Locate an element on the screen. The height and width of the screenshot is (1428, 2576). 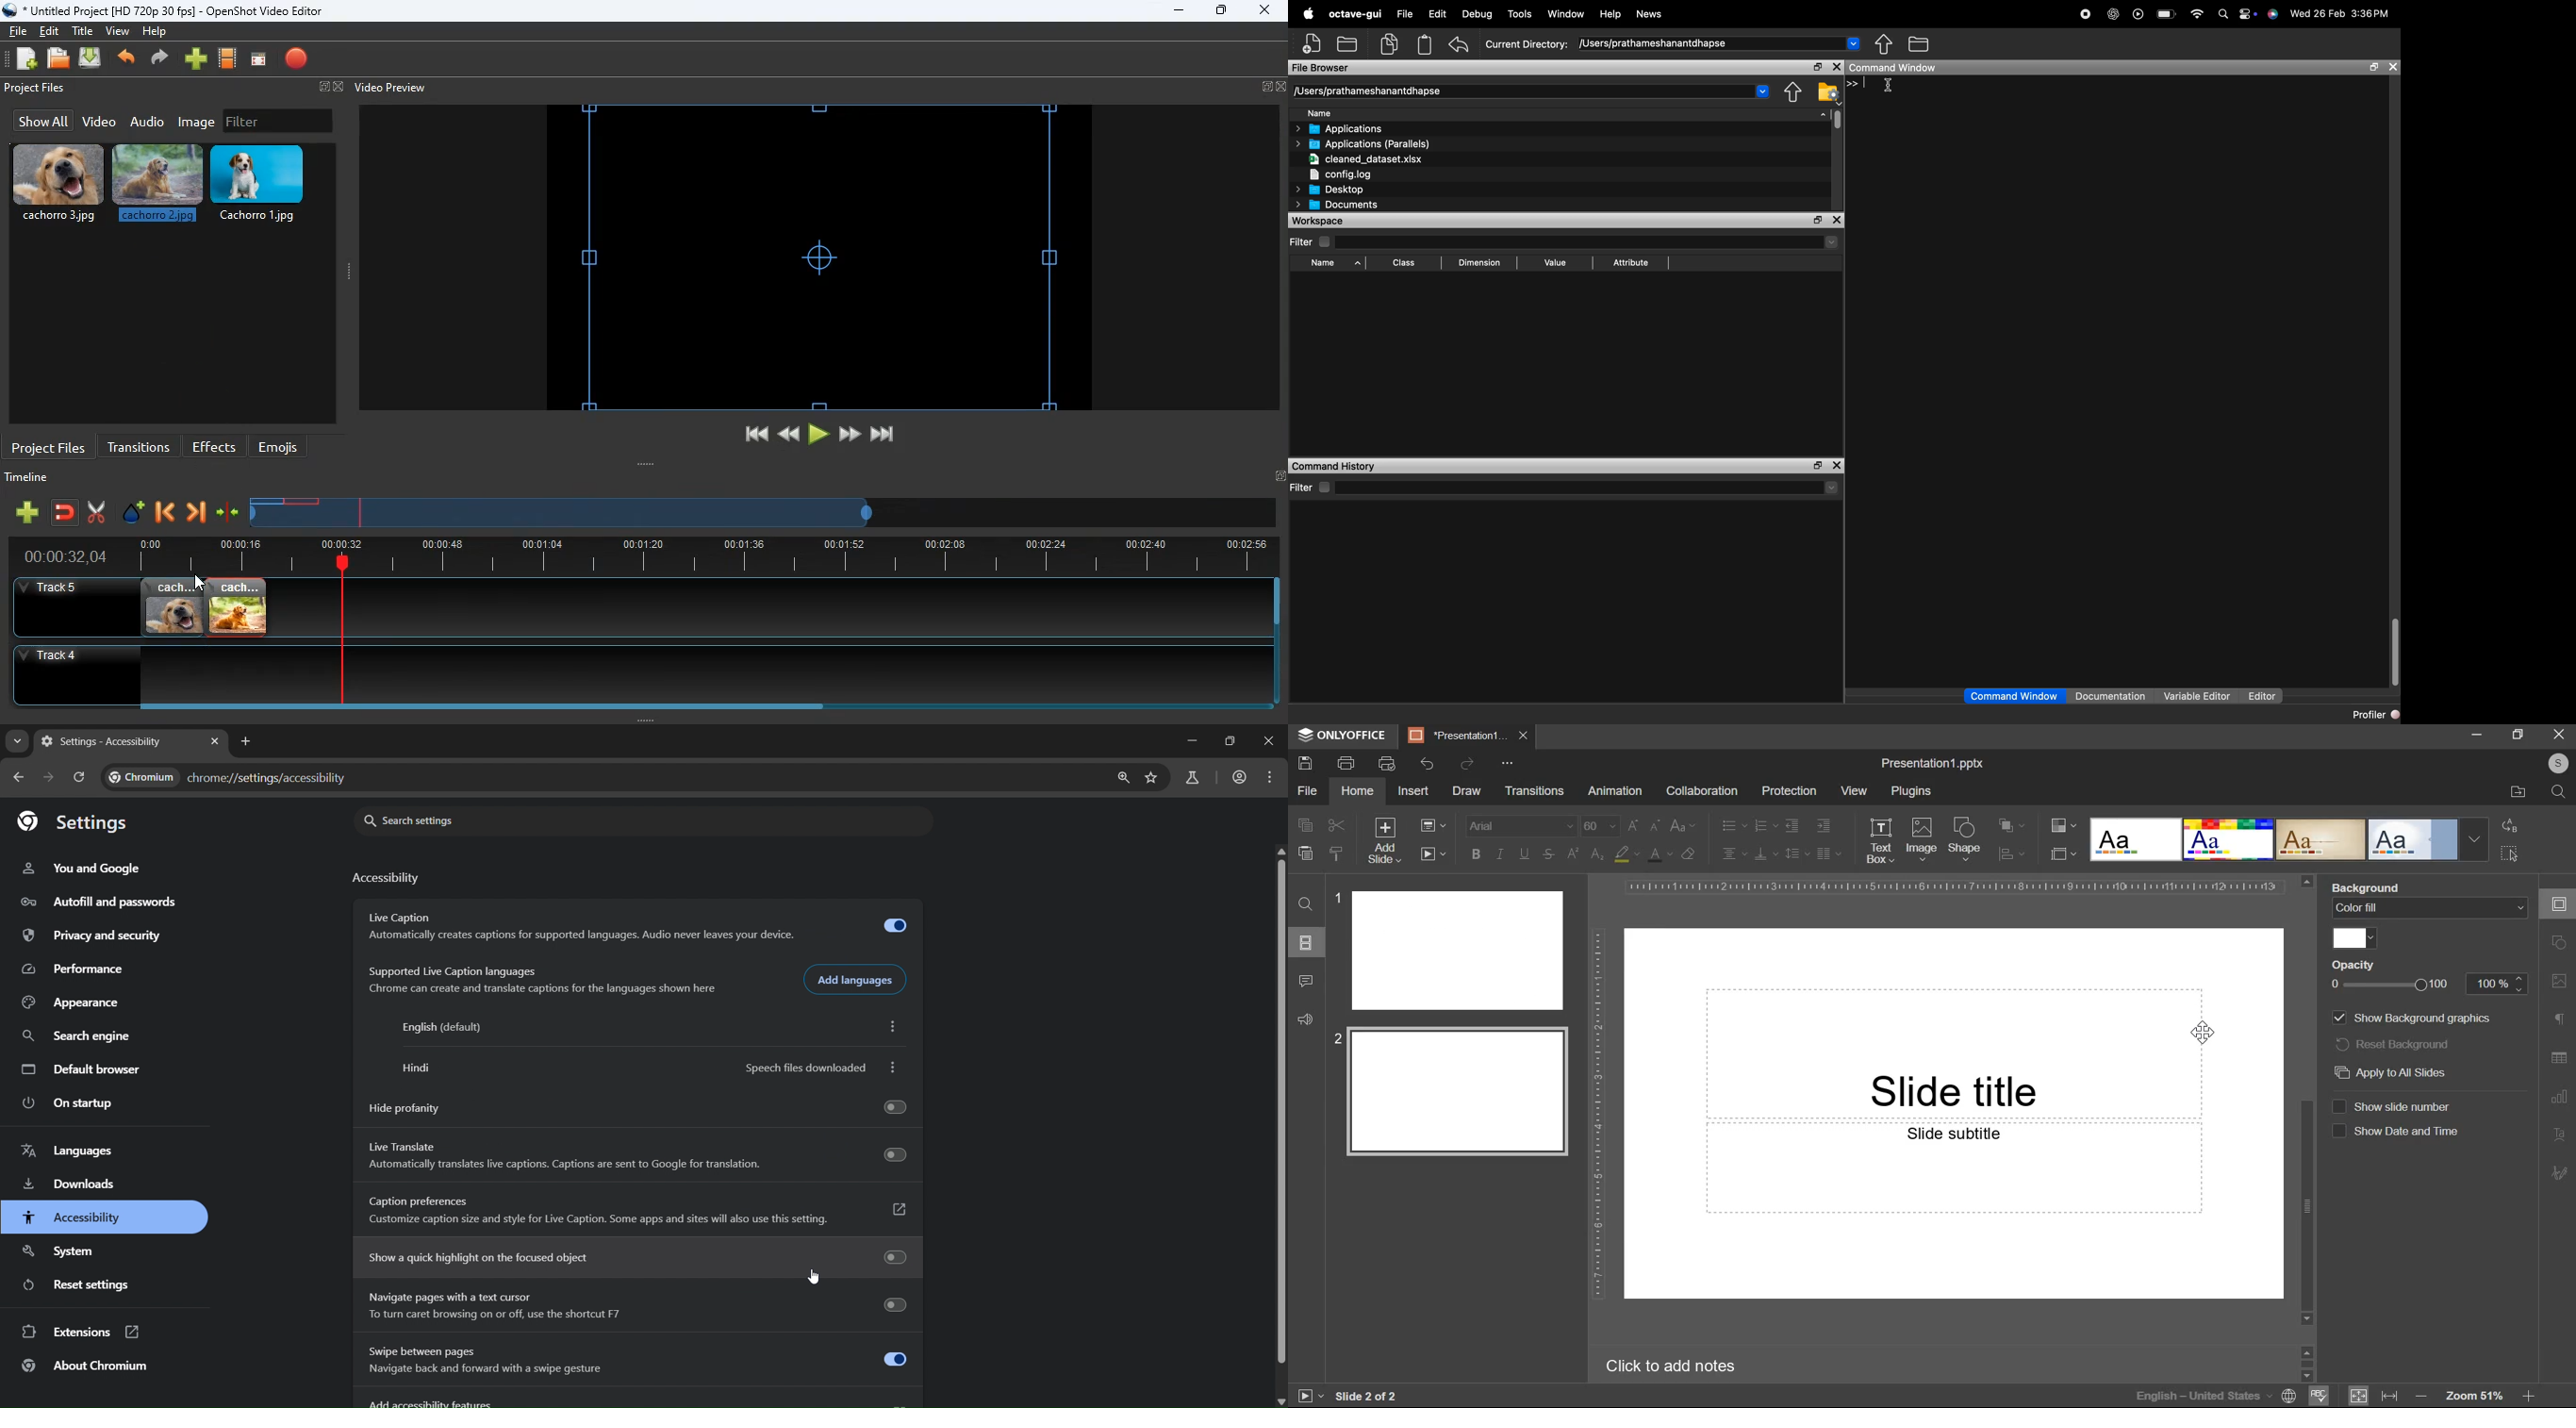
Caption preferences [2]
Customize caption size and style for Live Caption. Some apps and sites will also use this setting. is located at coordinates (639, 1212).